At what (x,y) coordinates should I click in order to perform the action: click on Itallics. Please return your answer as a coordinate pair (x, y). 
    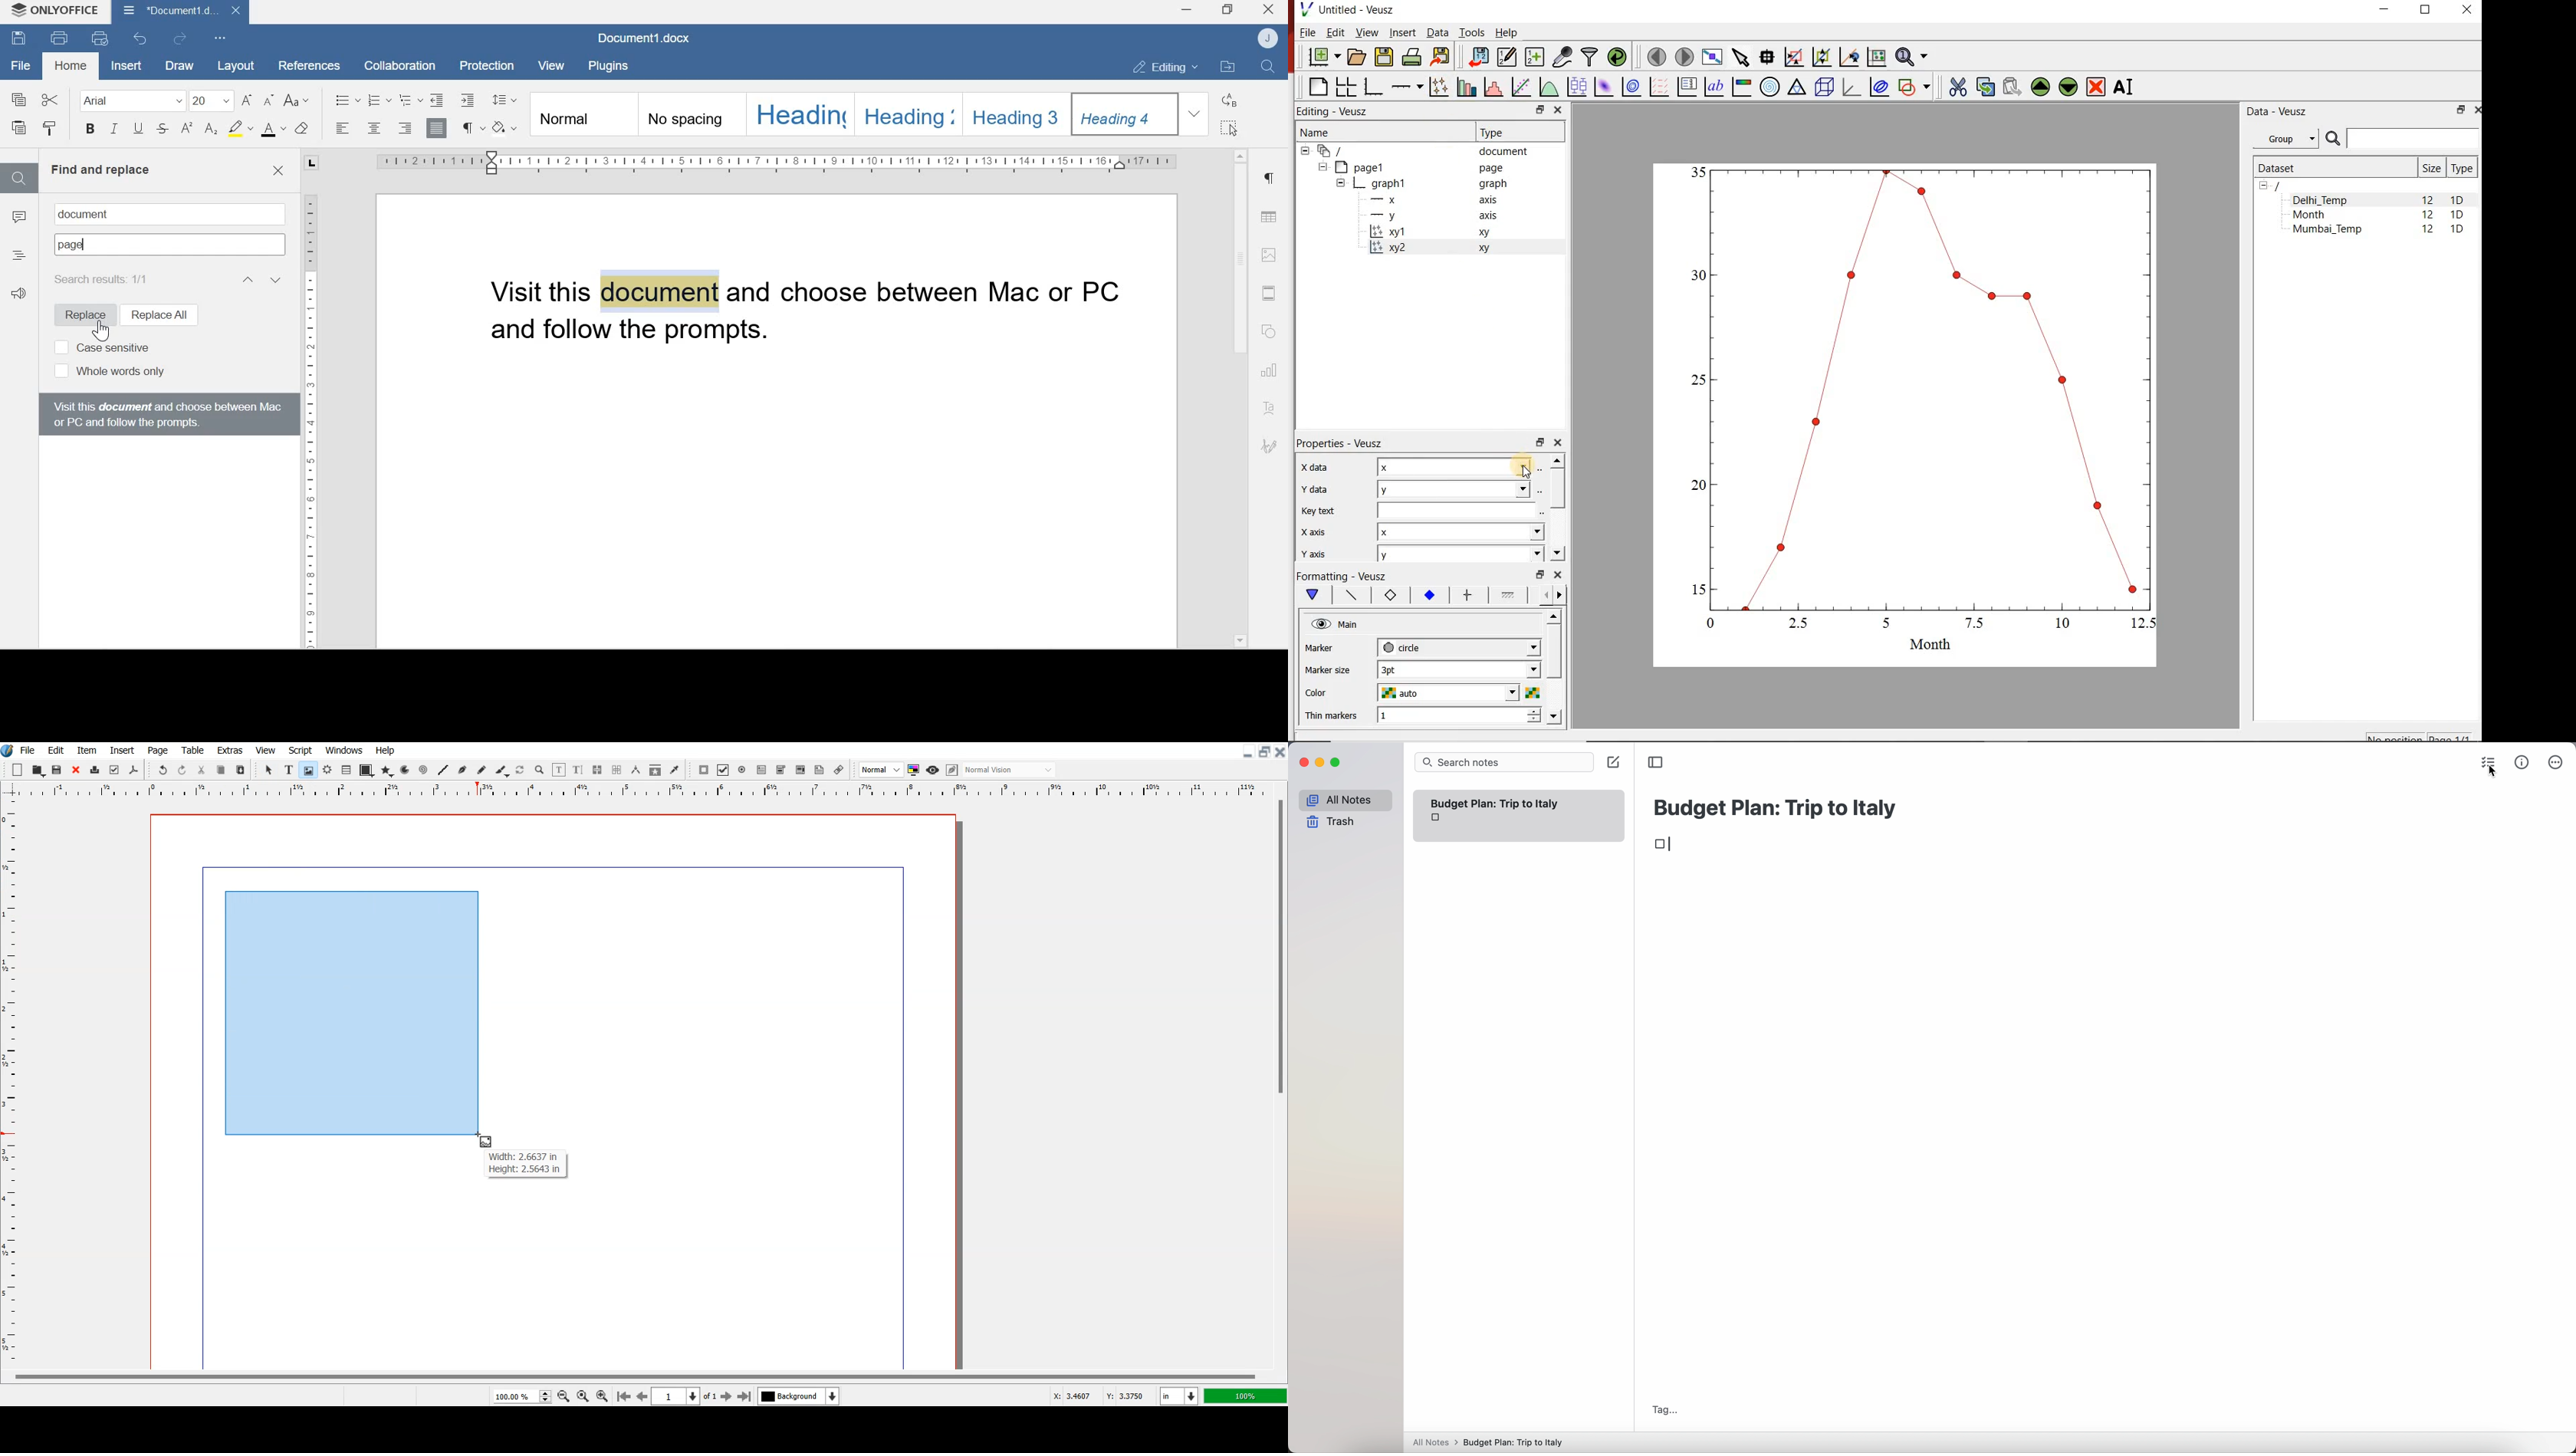
    Looking at the image, I should click on (114, 130).